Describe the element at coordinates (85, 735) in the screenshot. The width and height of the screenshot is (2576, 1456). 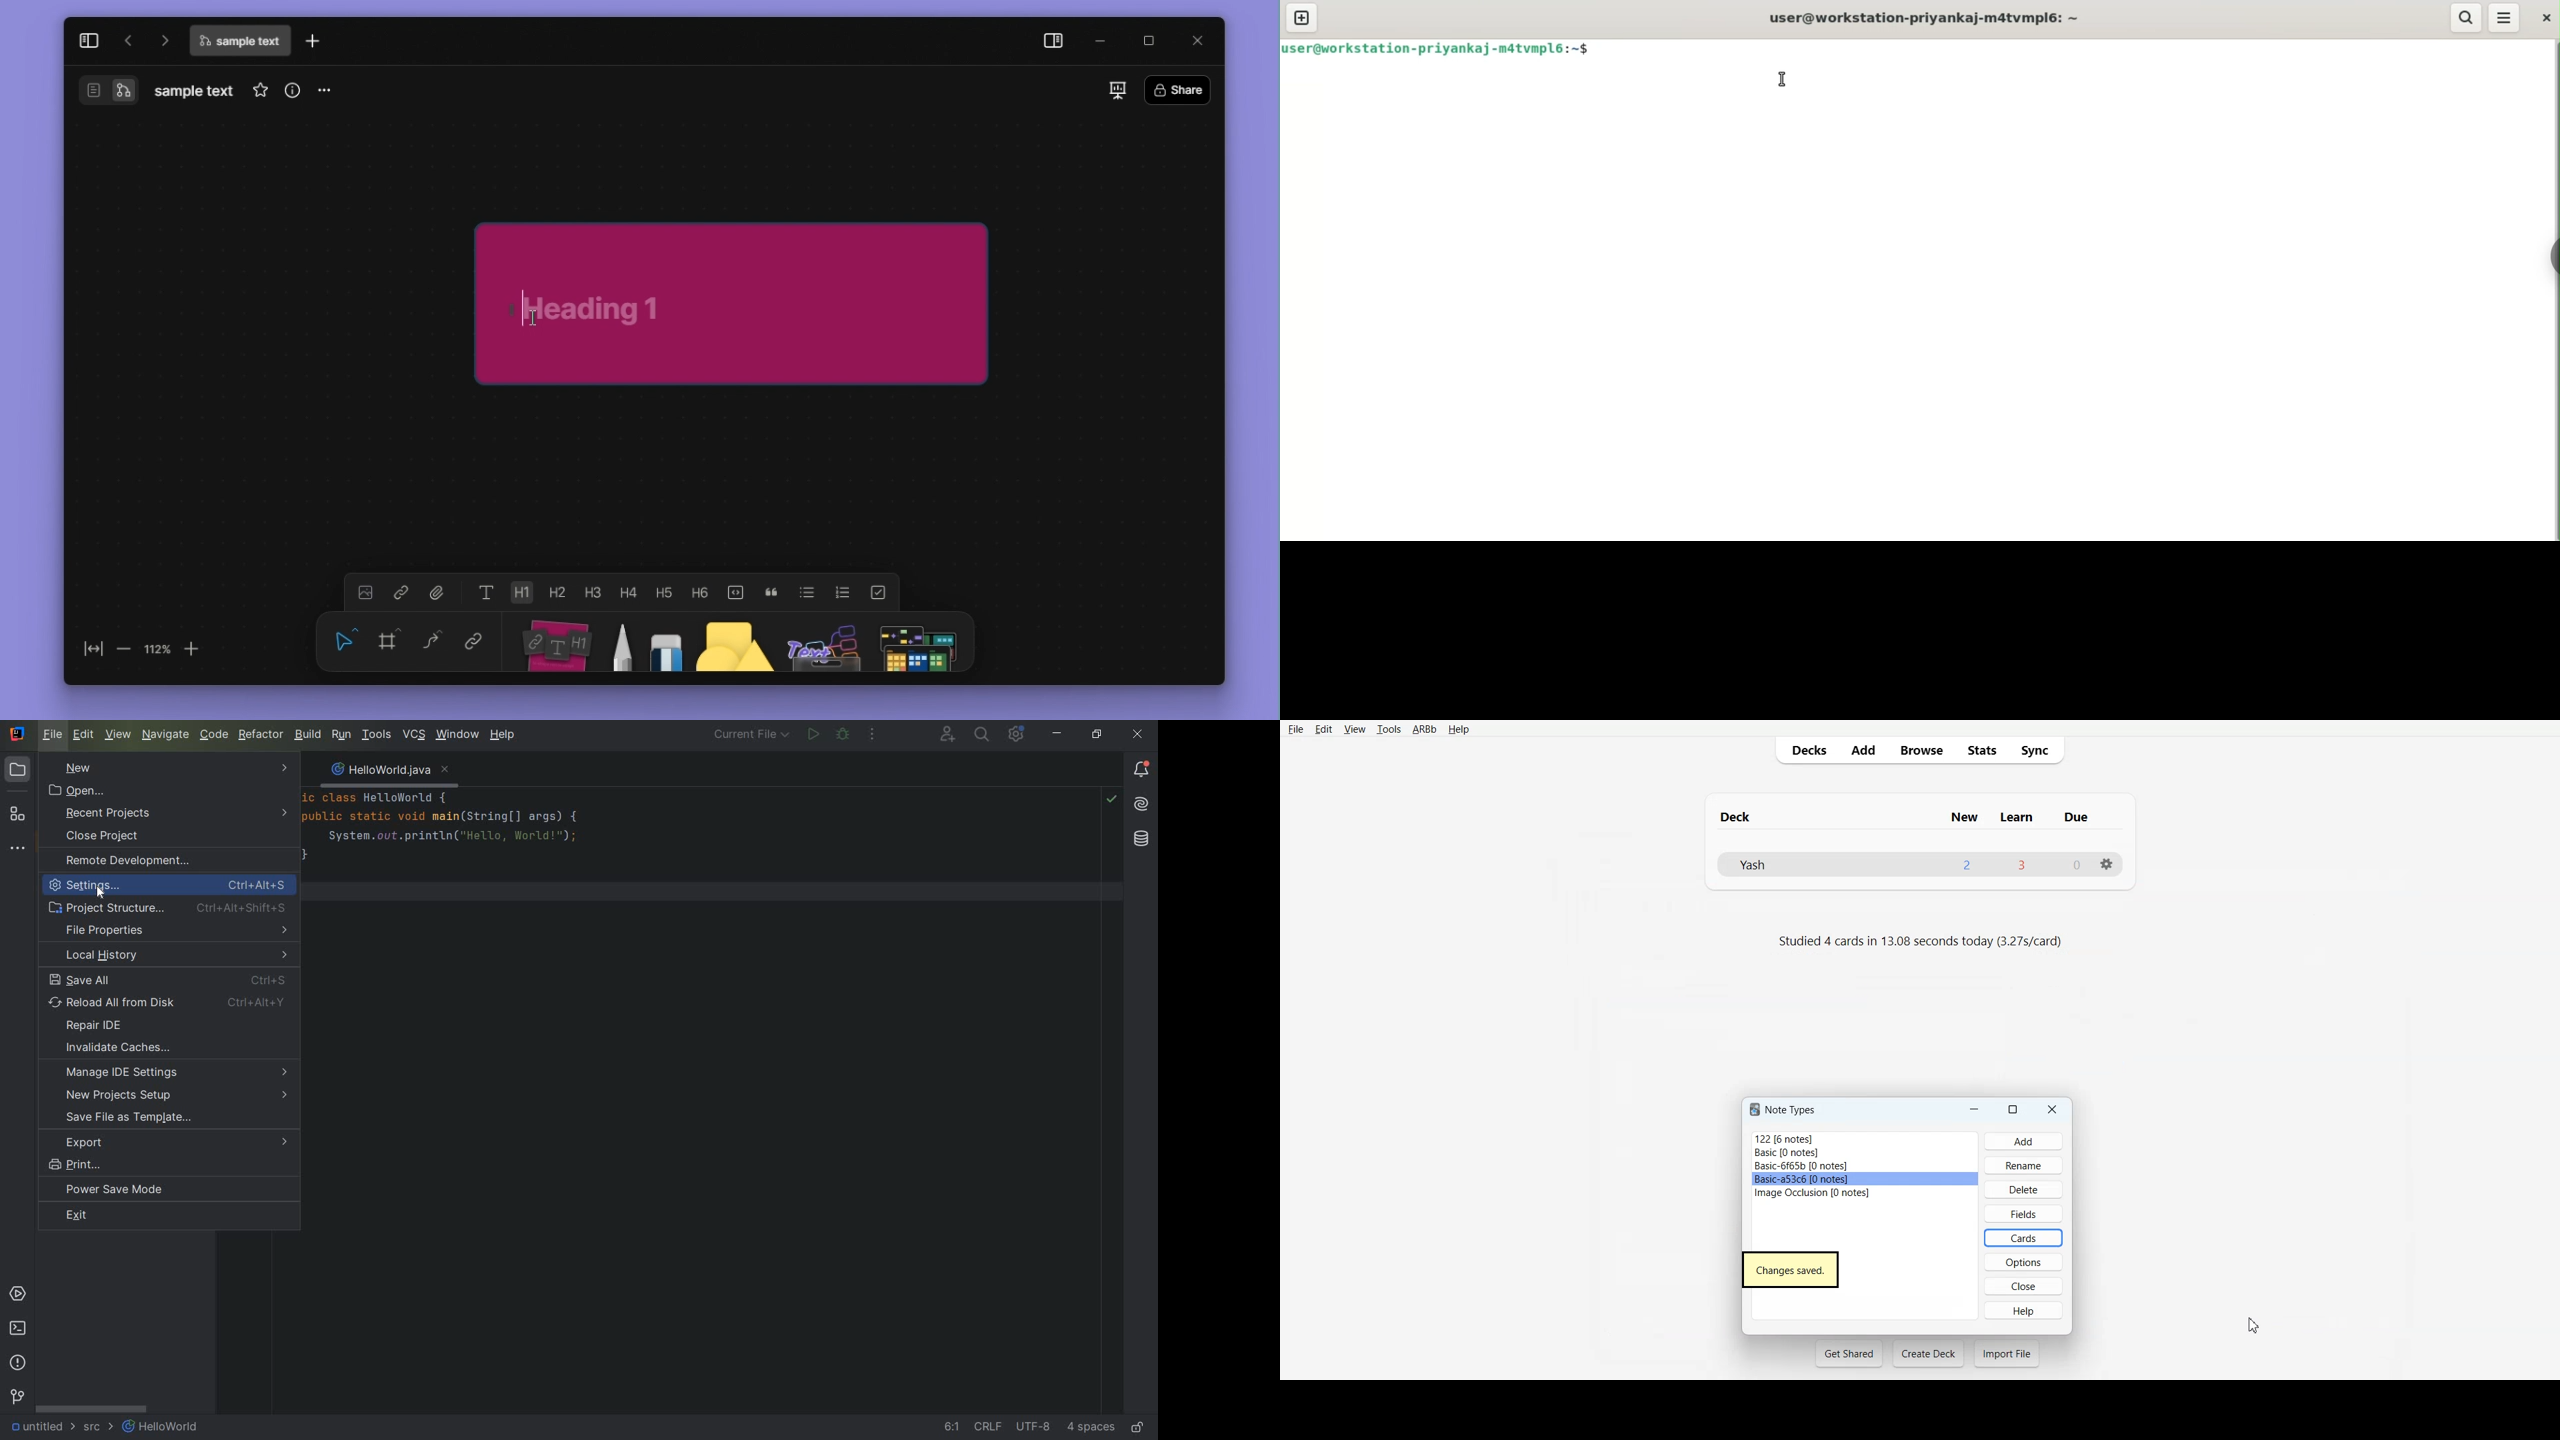
I see `EDIT` at that location.